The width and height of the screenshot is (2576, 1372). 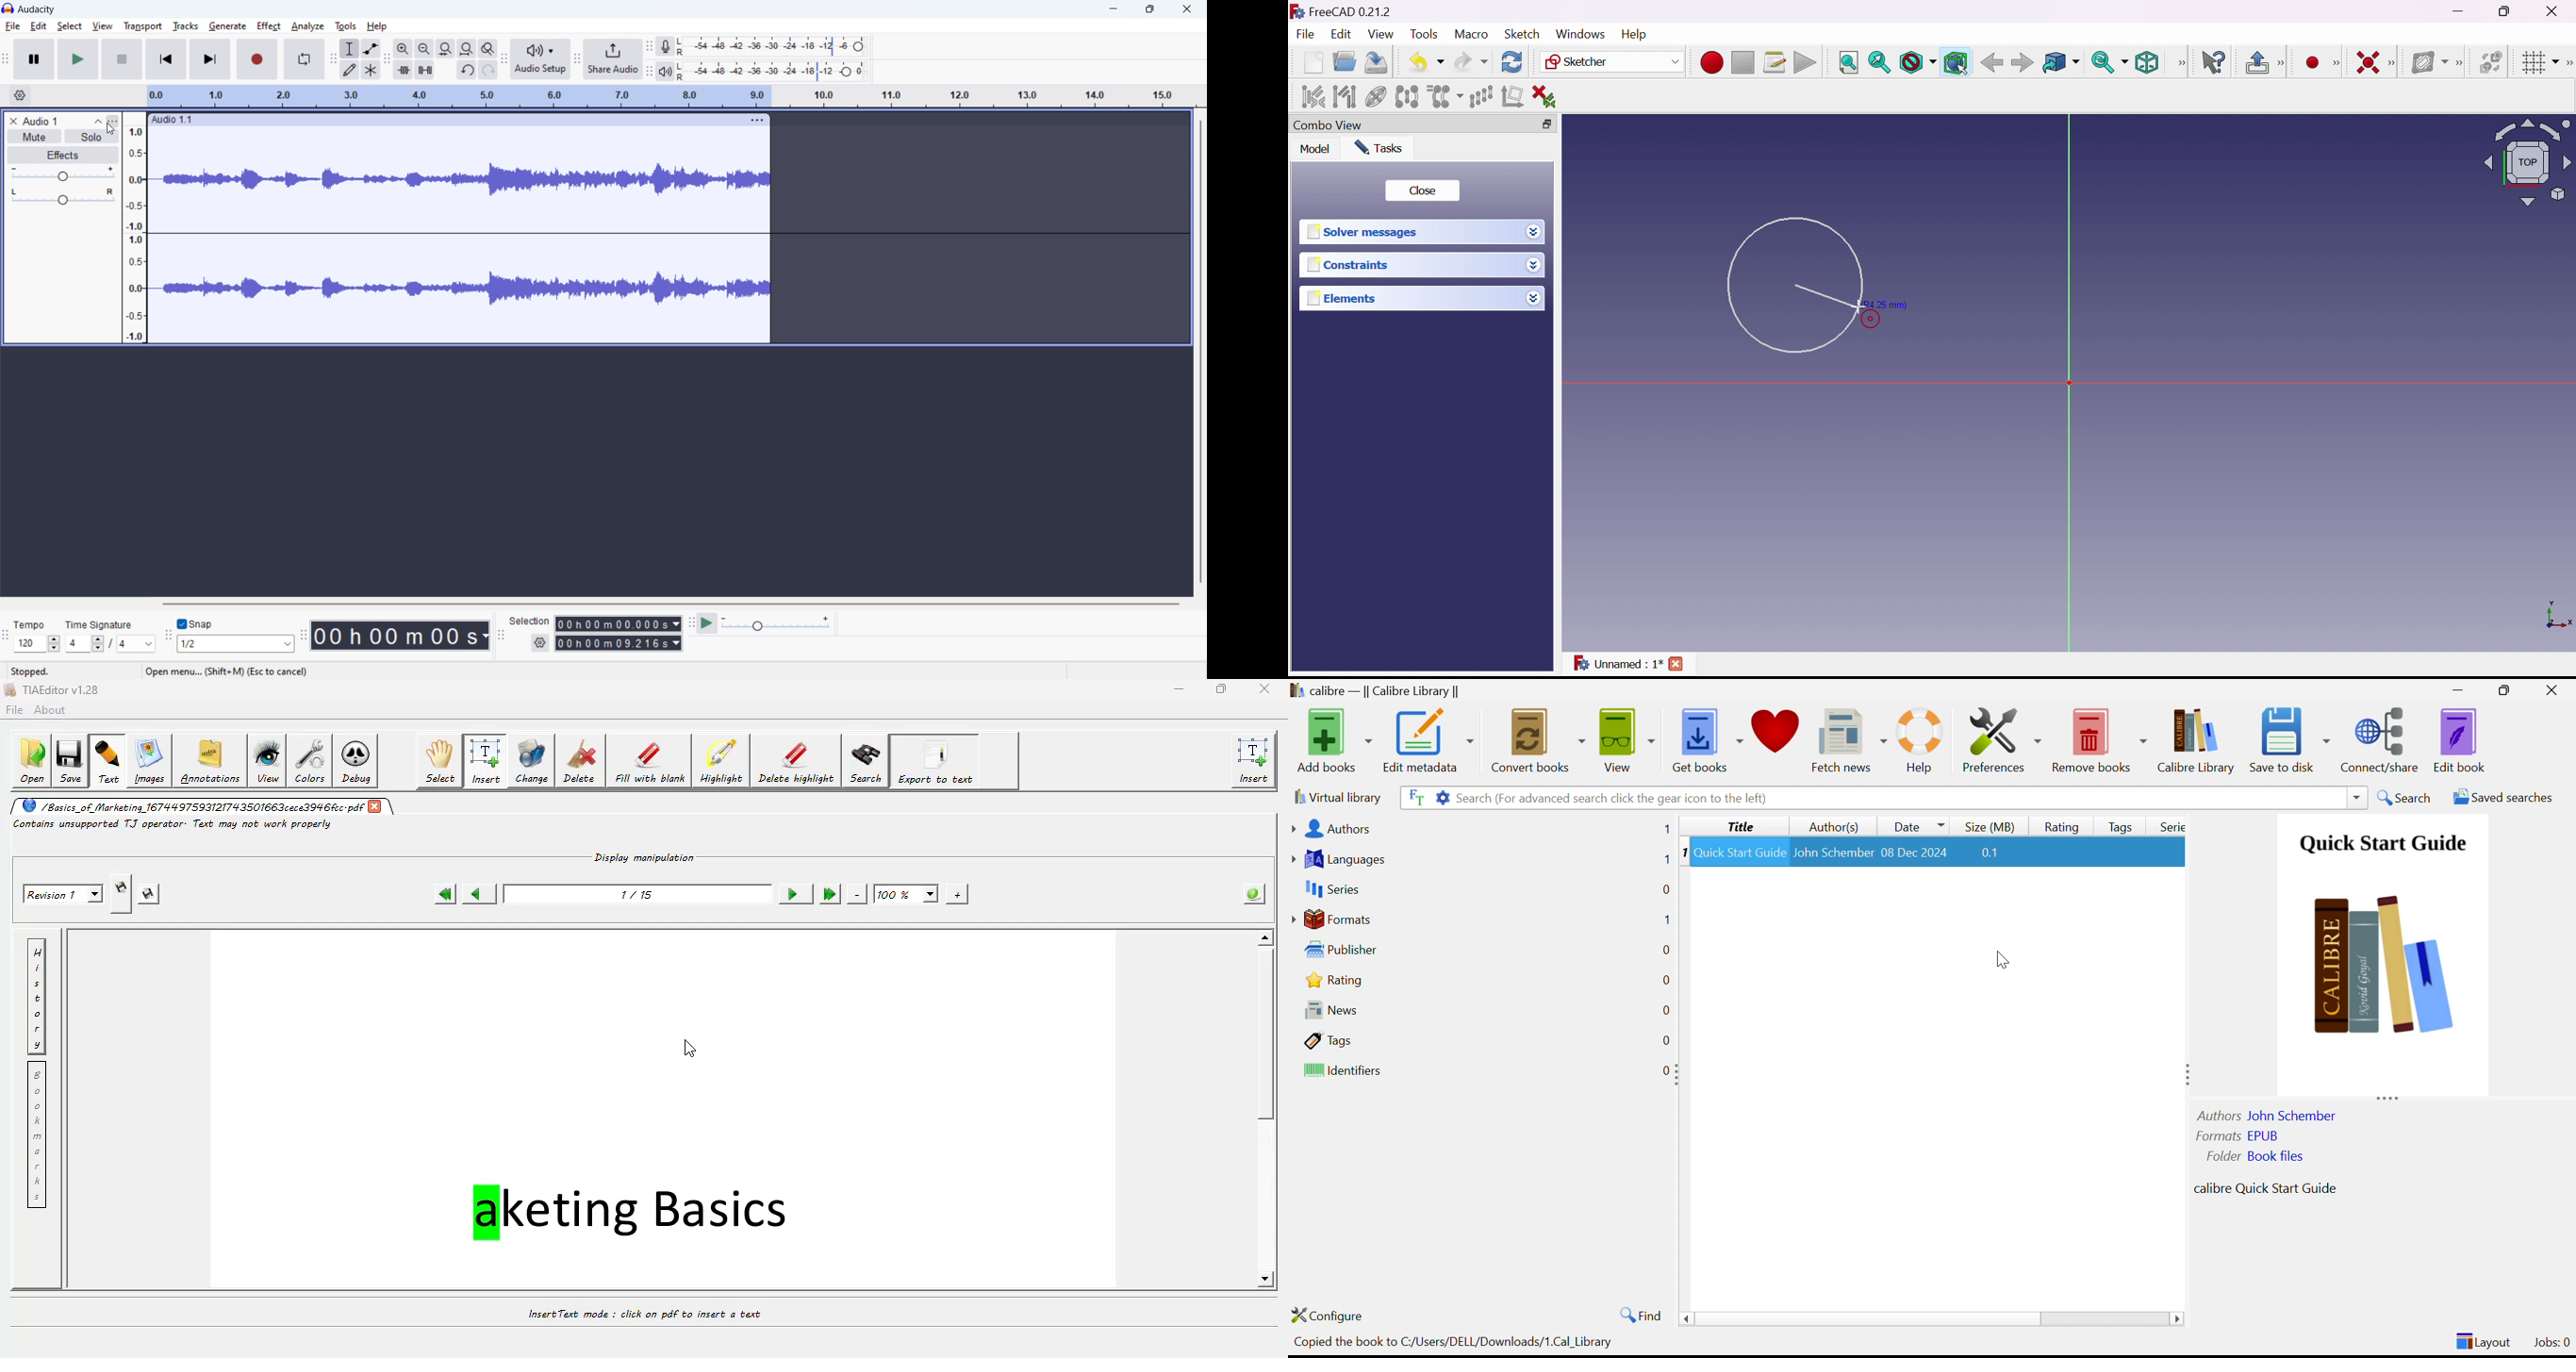 I want to click on zoom in, so click(x=403, y=48).